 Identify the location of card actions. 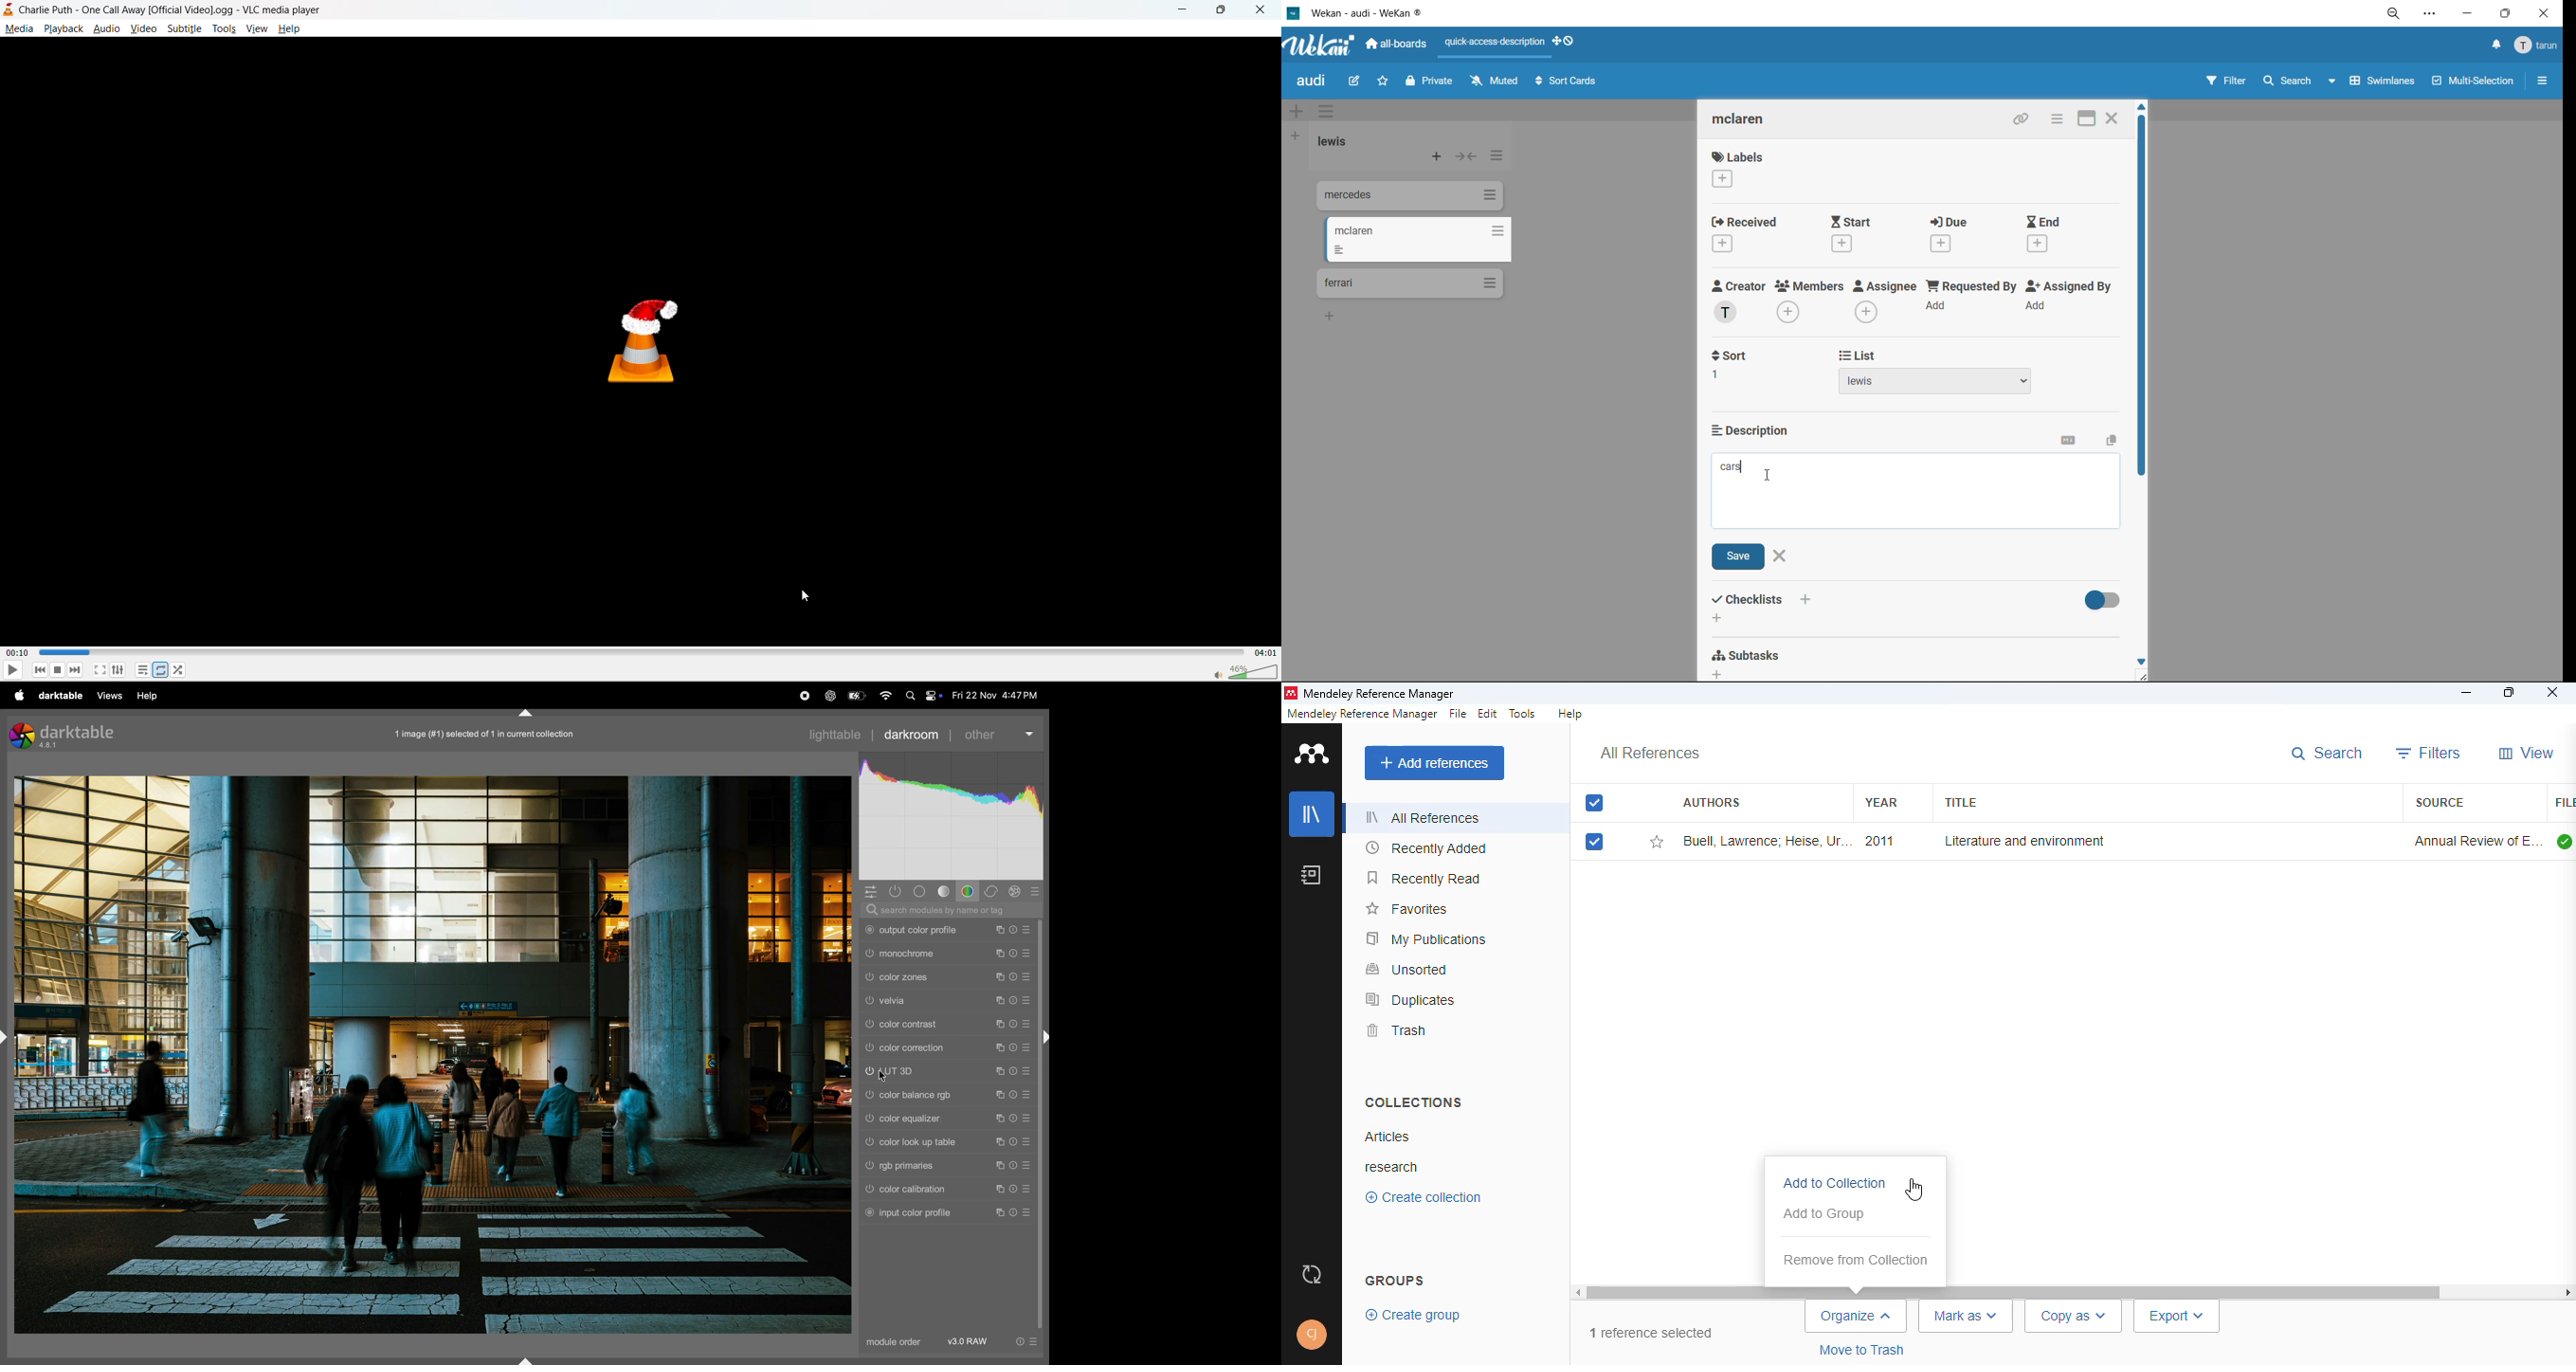
(2057, 119).